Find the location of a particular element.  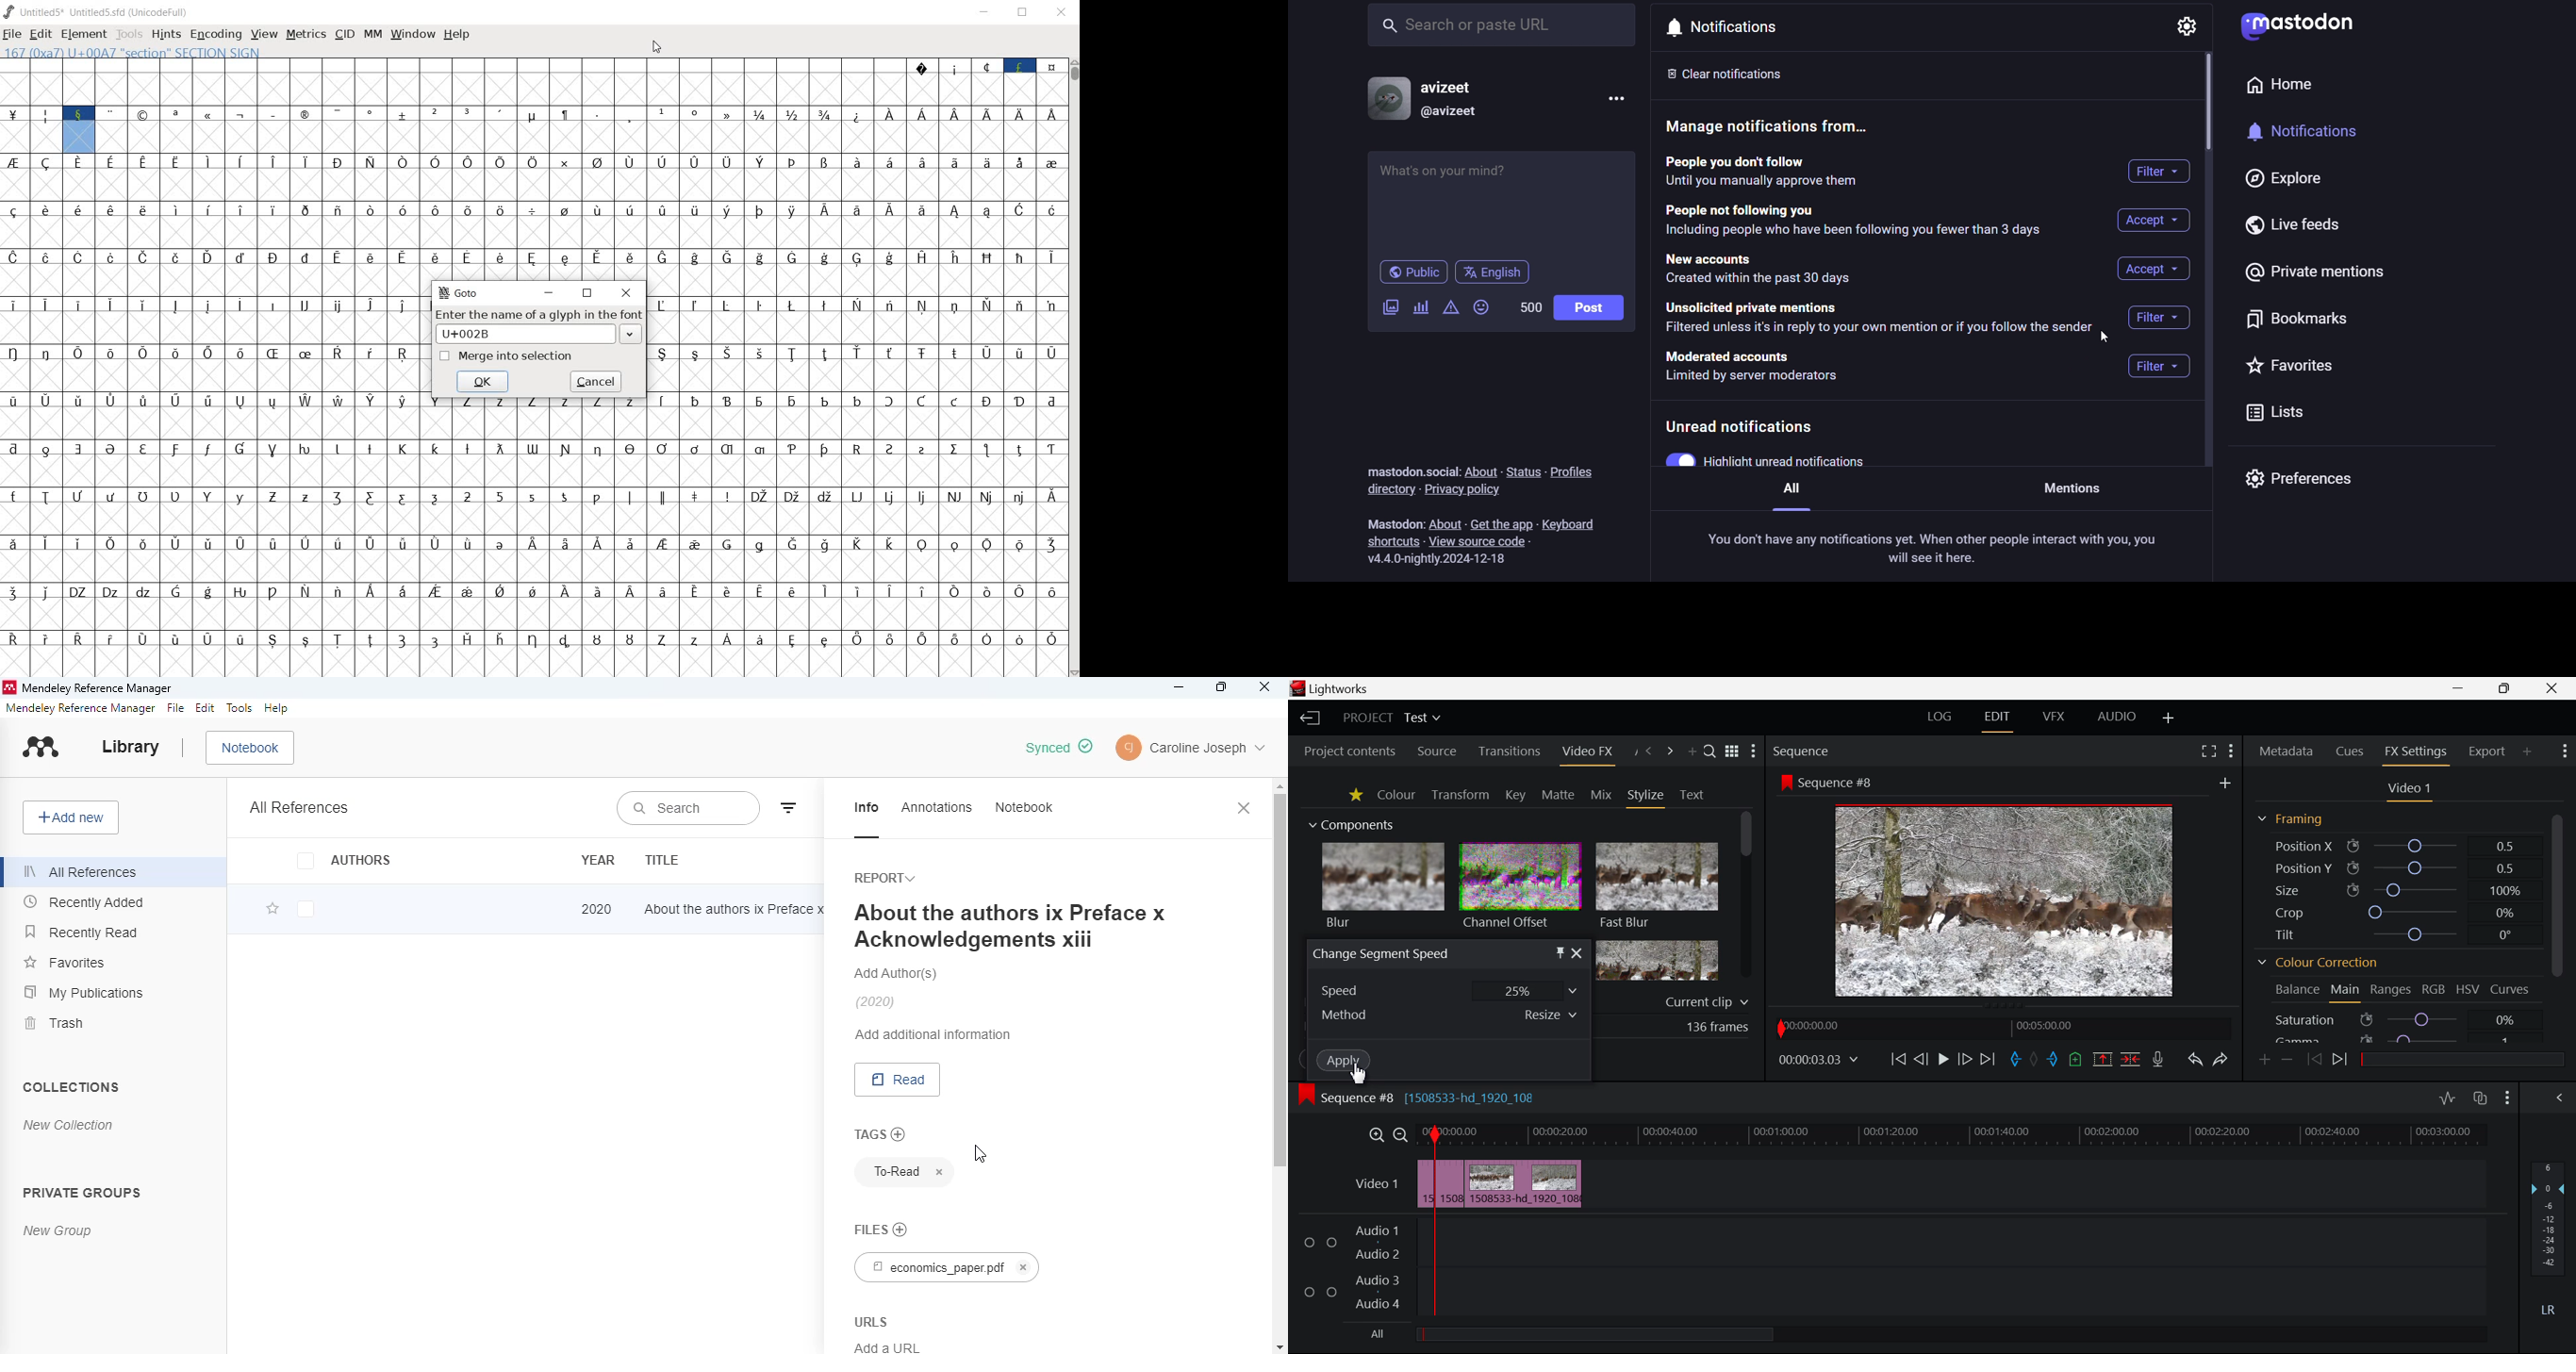

Mastodon is located at coordinates (1394, 520).